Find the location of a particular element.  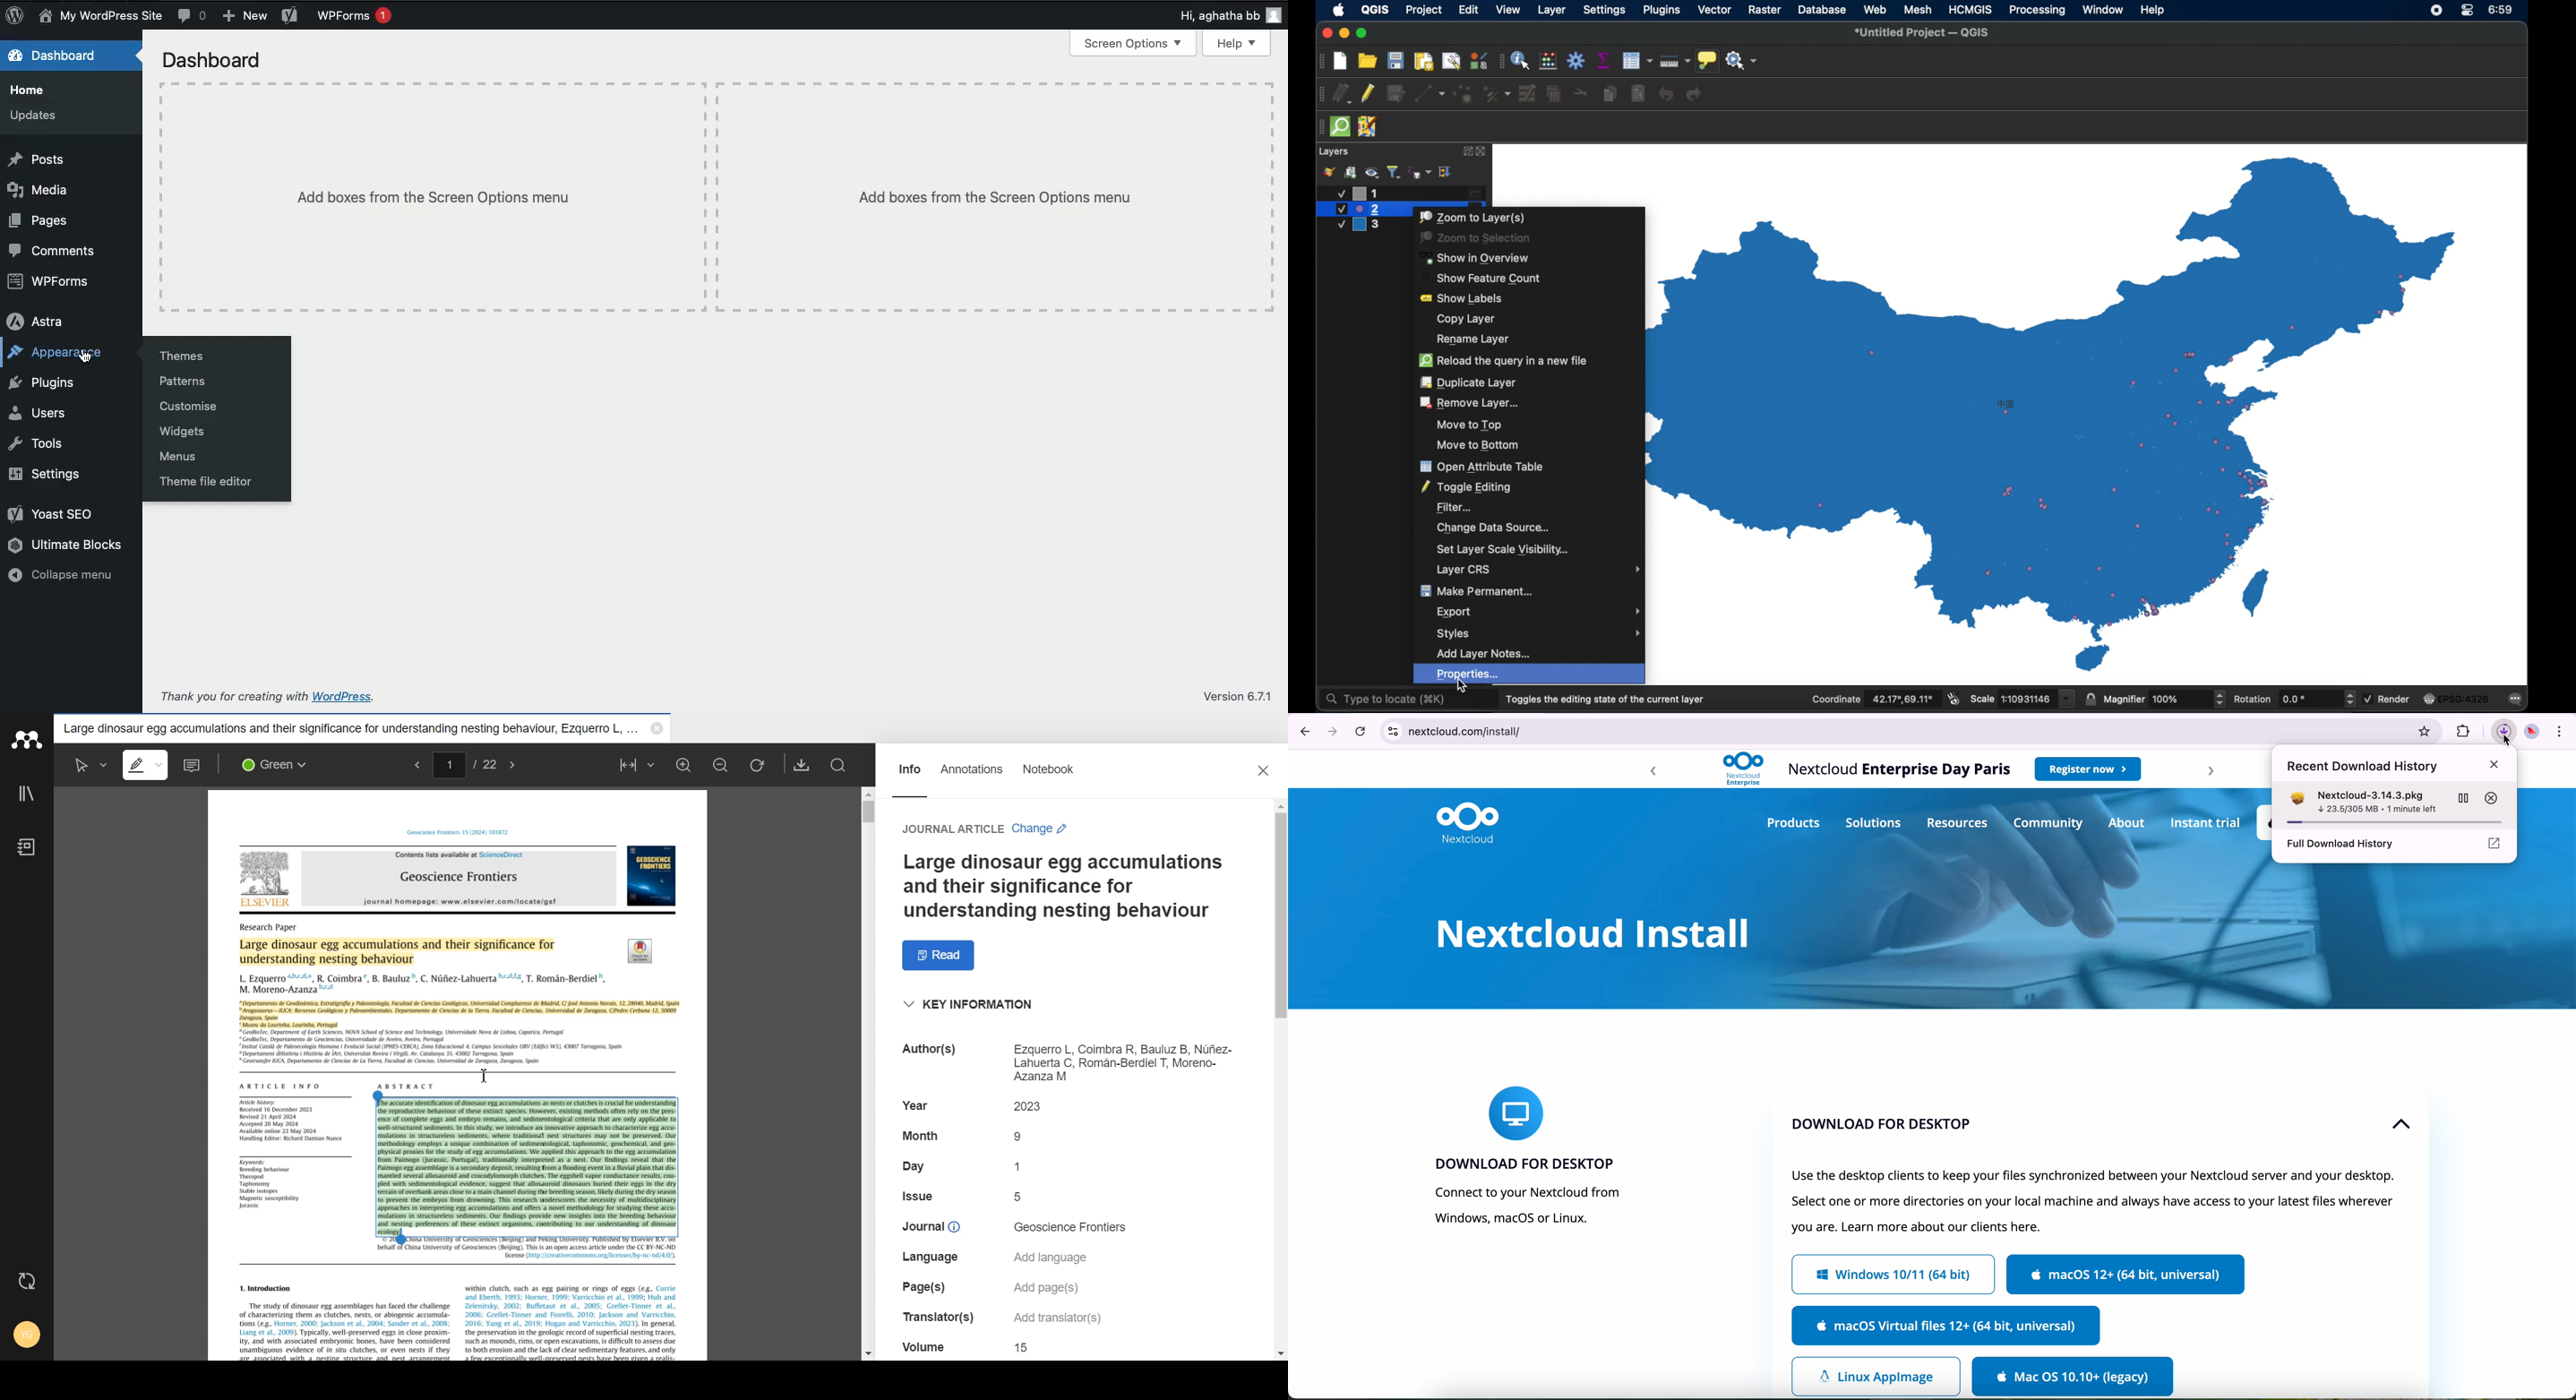

cursor is located at coordinates (89, 359).